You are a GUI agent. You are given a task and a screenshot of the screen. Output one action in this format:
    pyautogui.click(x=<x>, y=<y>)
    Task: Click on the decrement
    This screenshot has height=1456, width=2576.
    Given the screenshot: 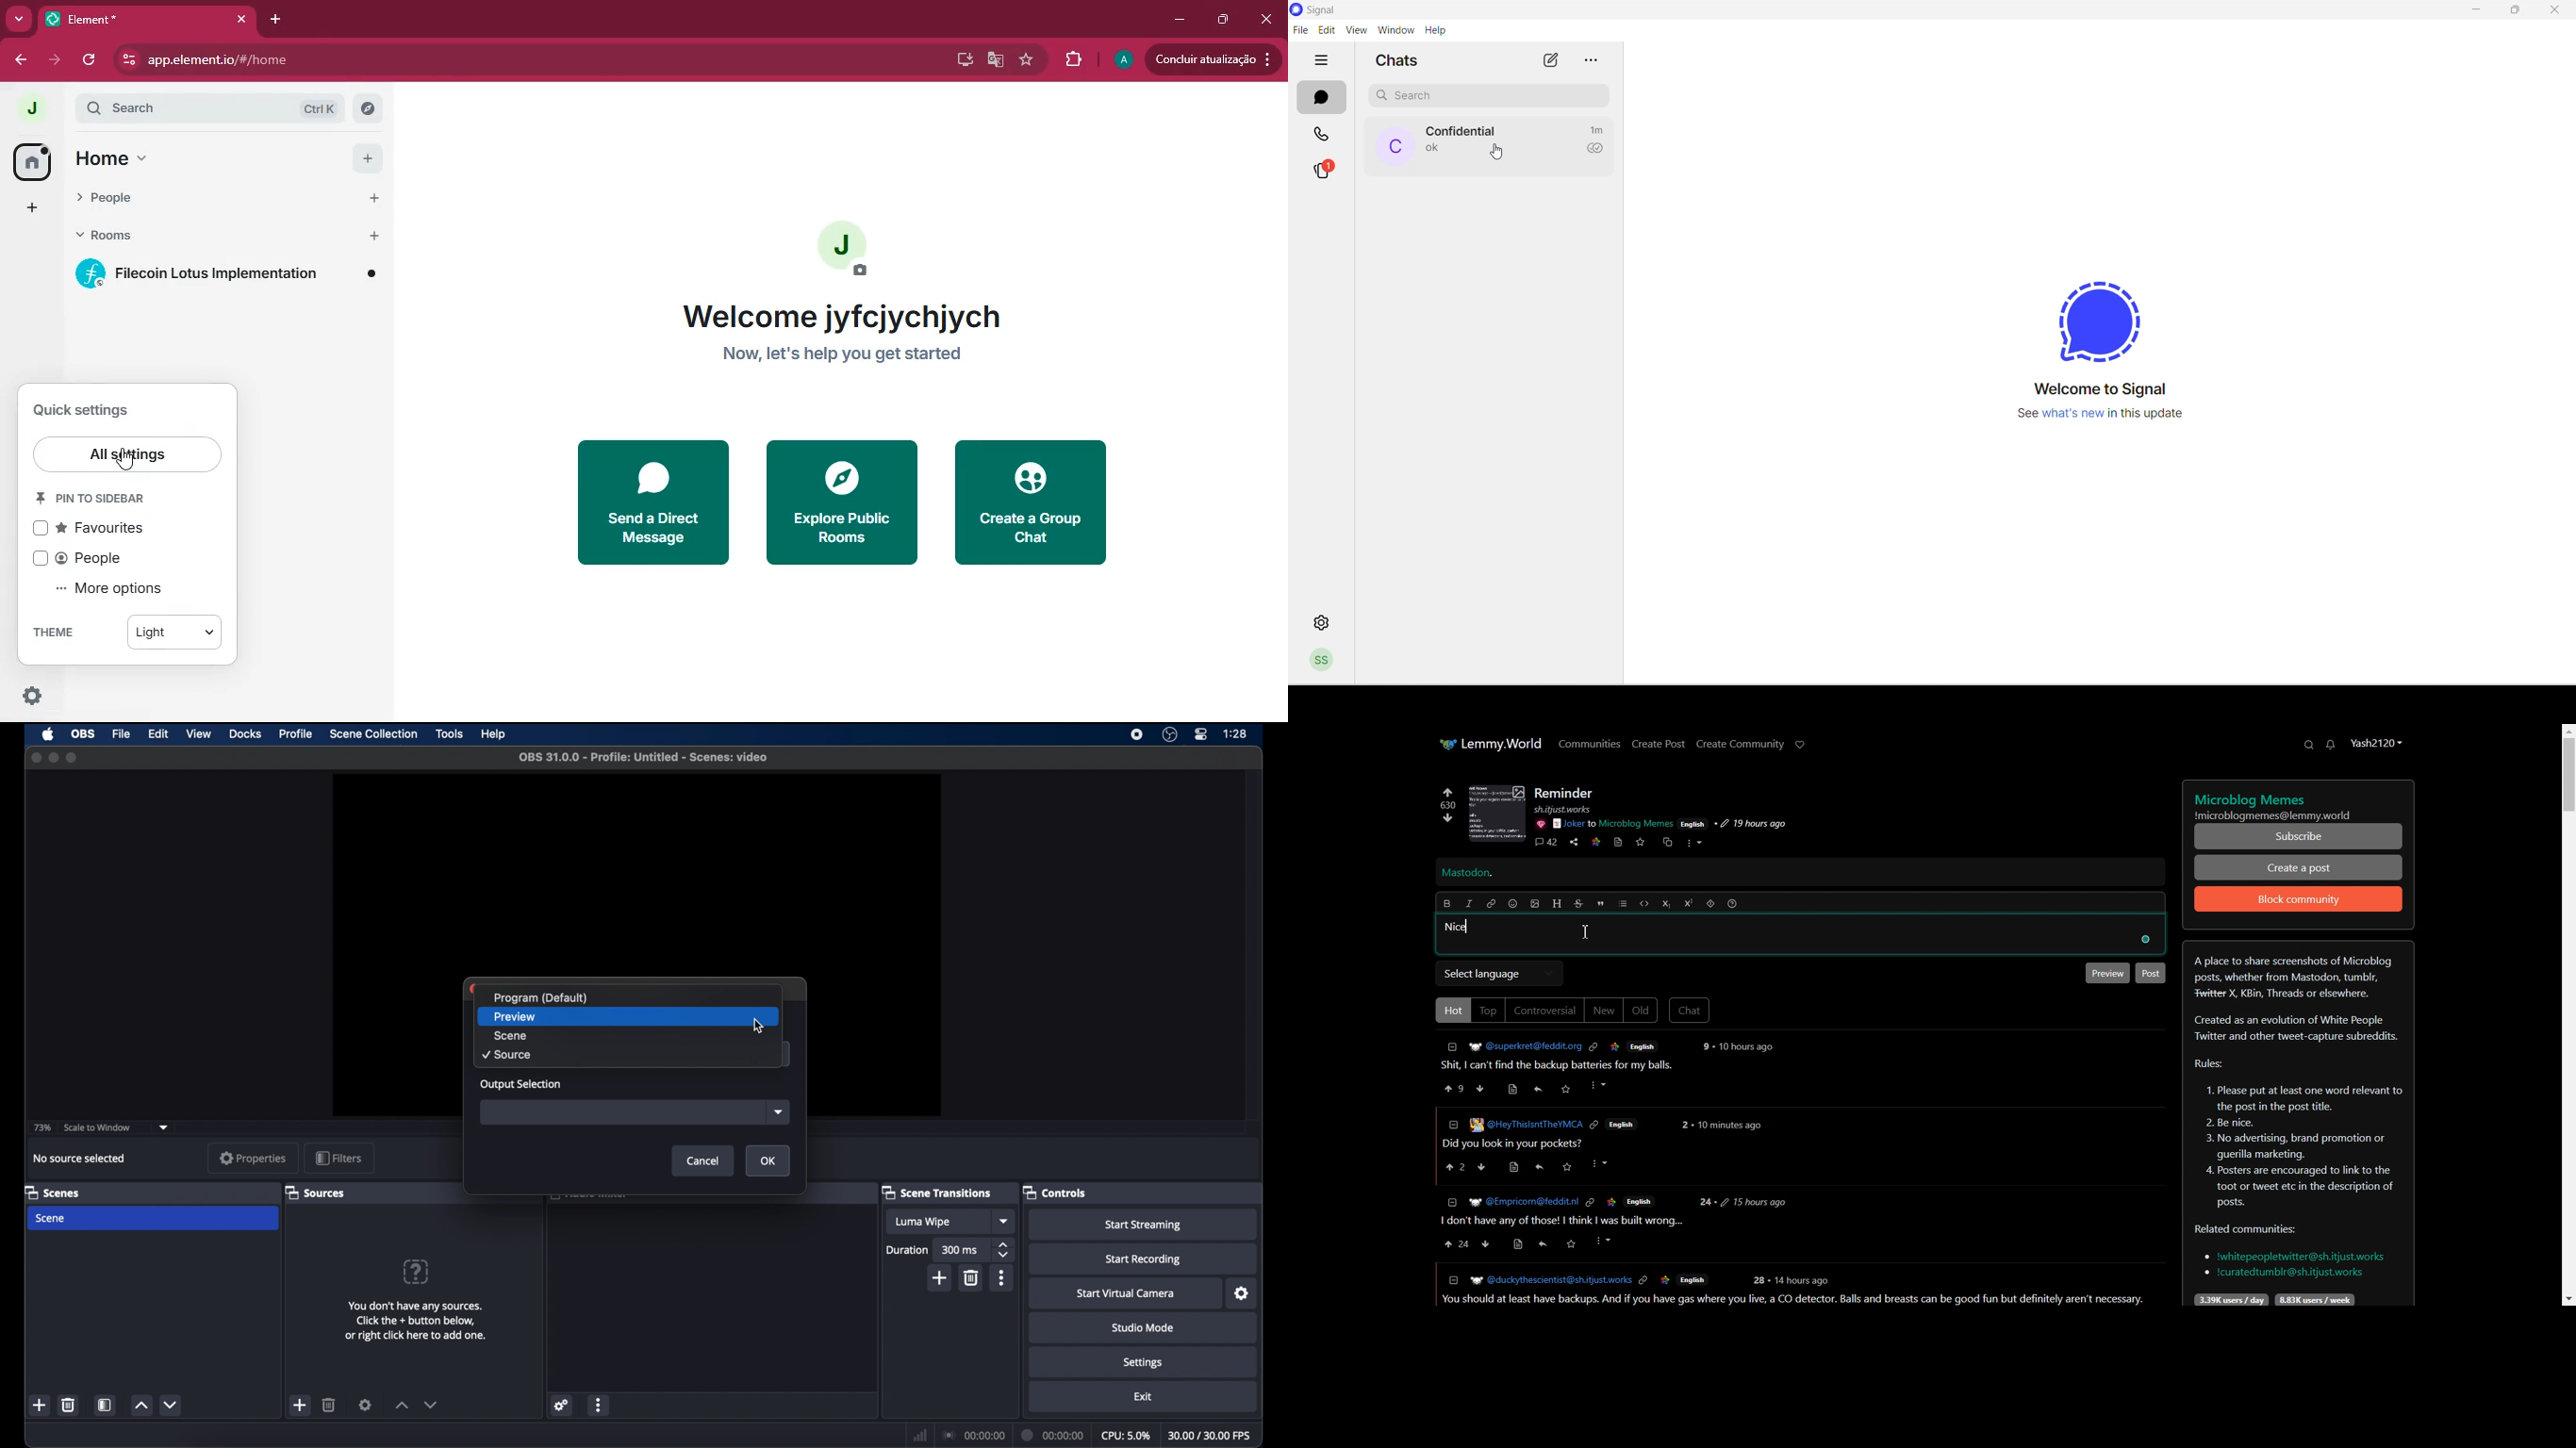 What is the action you would take?
    pyautogui.click(x=431, y=1406)
    